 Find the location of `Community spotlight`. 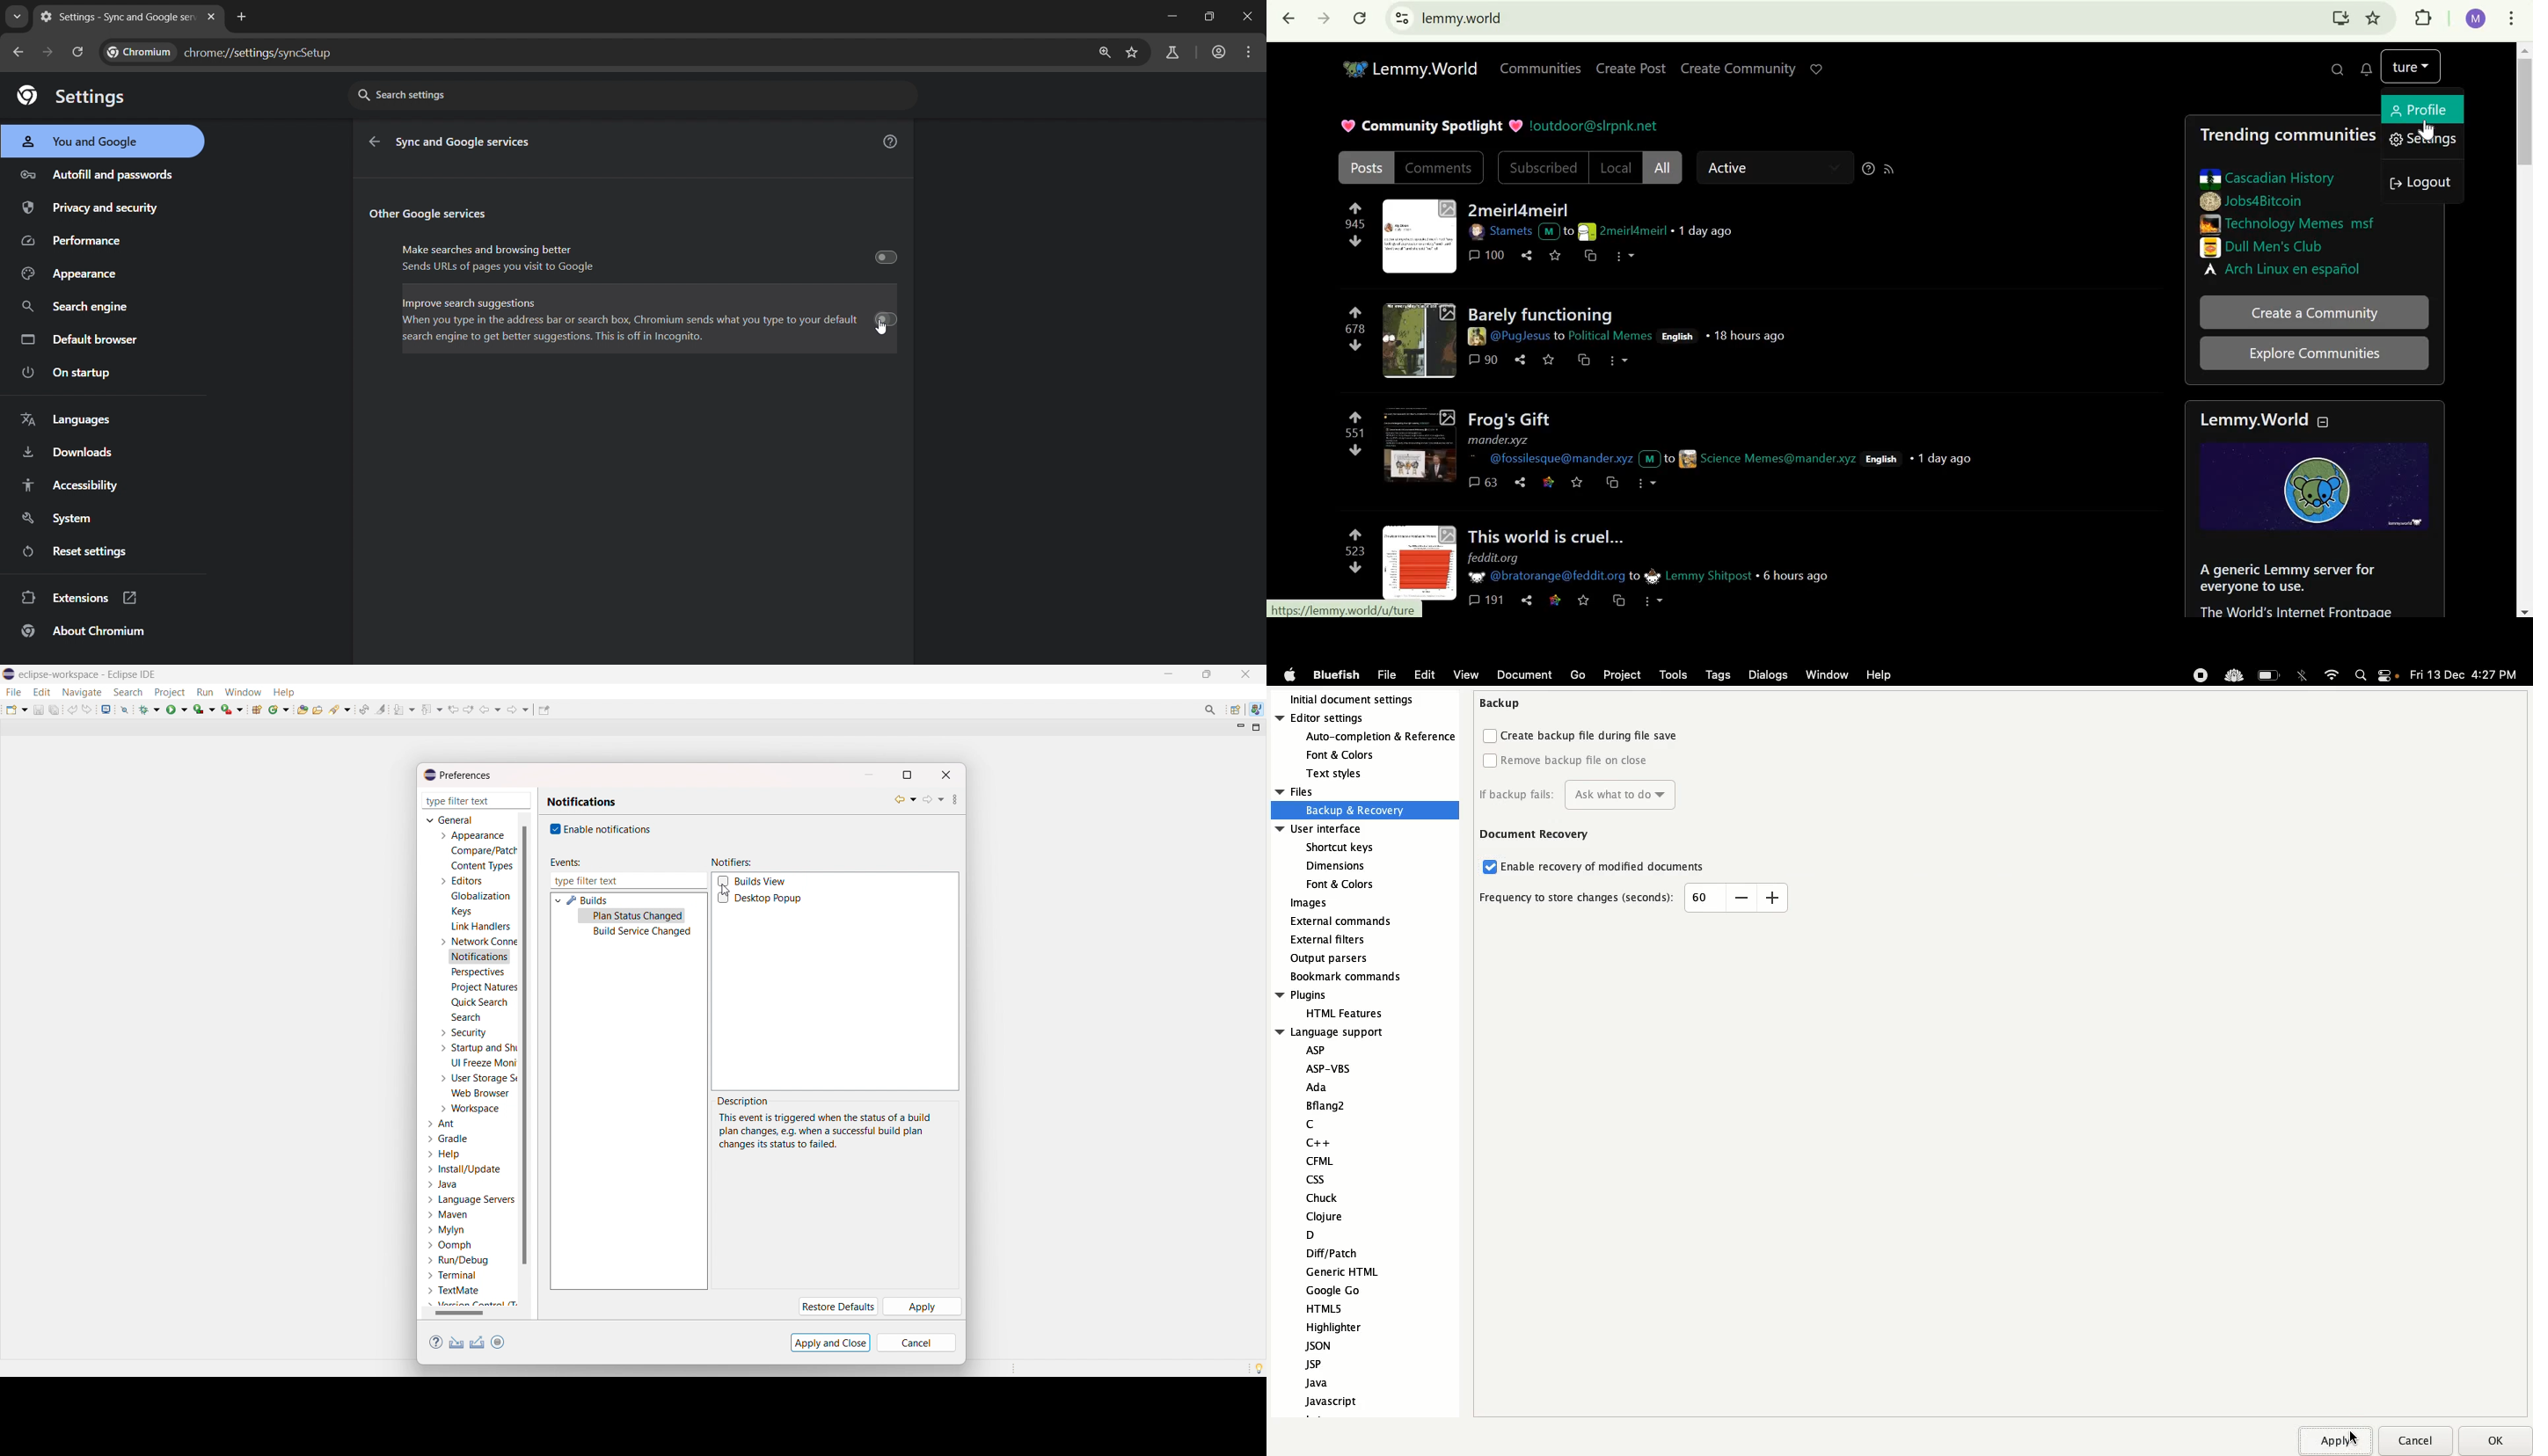

Community spotlight is located at coordinates (1430, 124).